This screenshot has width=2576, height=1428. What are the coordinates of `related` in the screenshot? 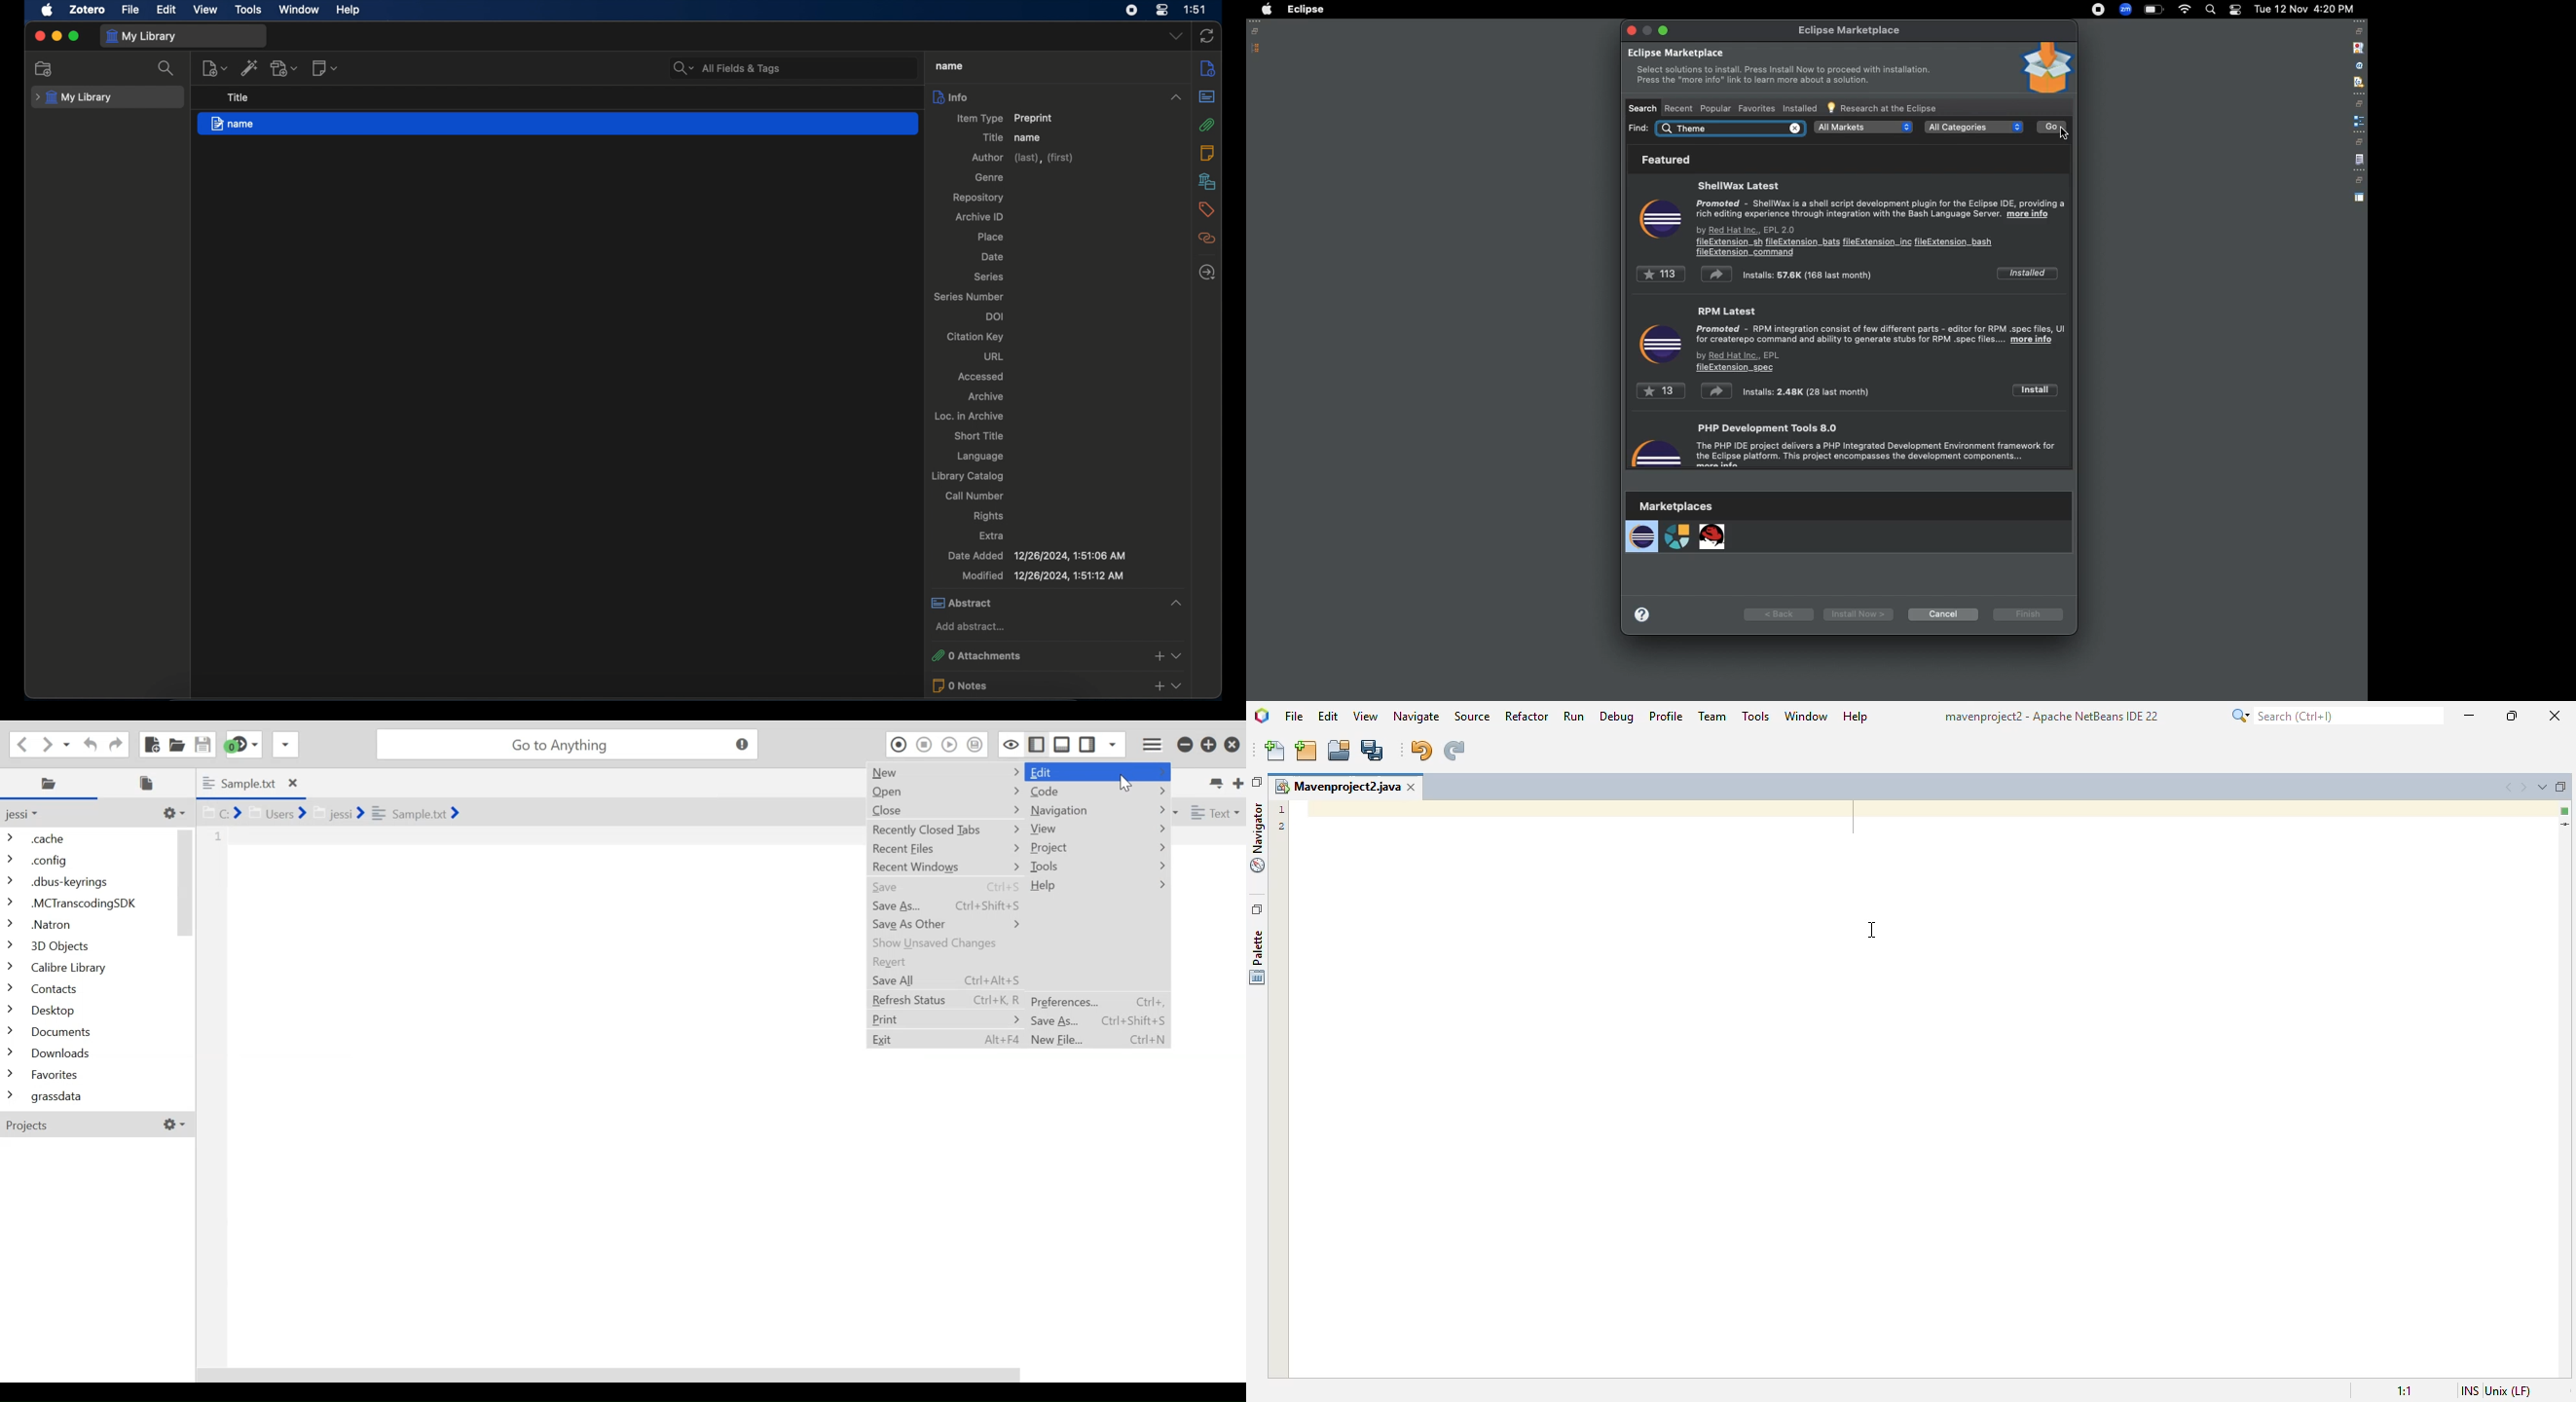 It's located at (1207, 238).